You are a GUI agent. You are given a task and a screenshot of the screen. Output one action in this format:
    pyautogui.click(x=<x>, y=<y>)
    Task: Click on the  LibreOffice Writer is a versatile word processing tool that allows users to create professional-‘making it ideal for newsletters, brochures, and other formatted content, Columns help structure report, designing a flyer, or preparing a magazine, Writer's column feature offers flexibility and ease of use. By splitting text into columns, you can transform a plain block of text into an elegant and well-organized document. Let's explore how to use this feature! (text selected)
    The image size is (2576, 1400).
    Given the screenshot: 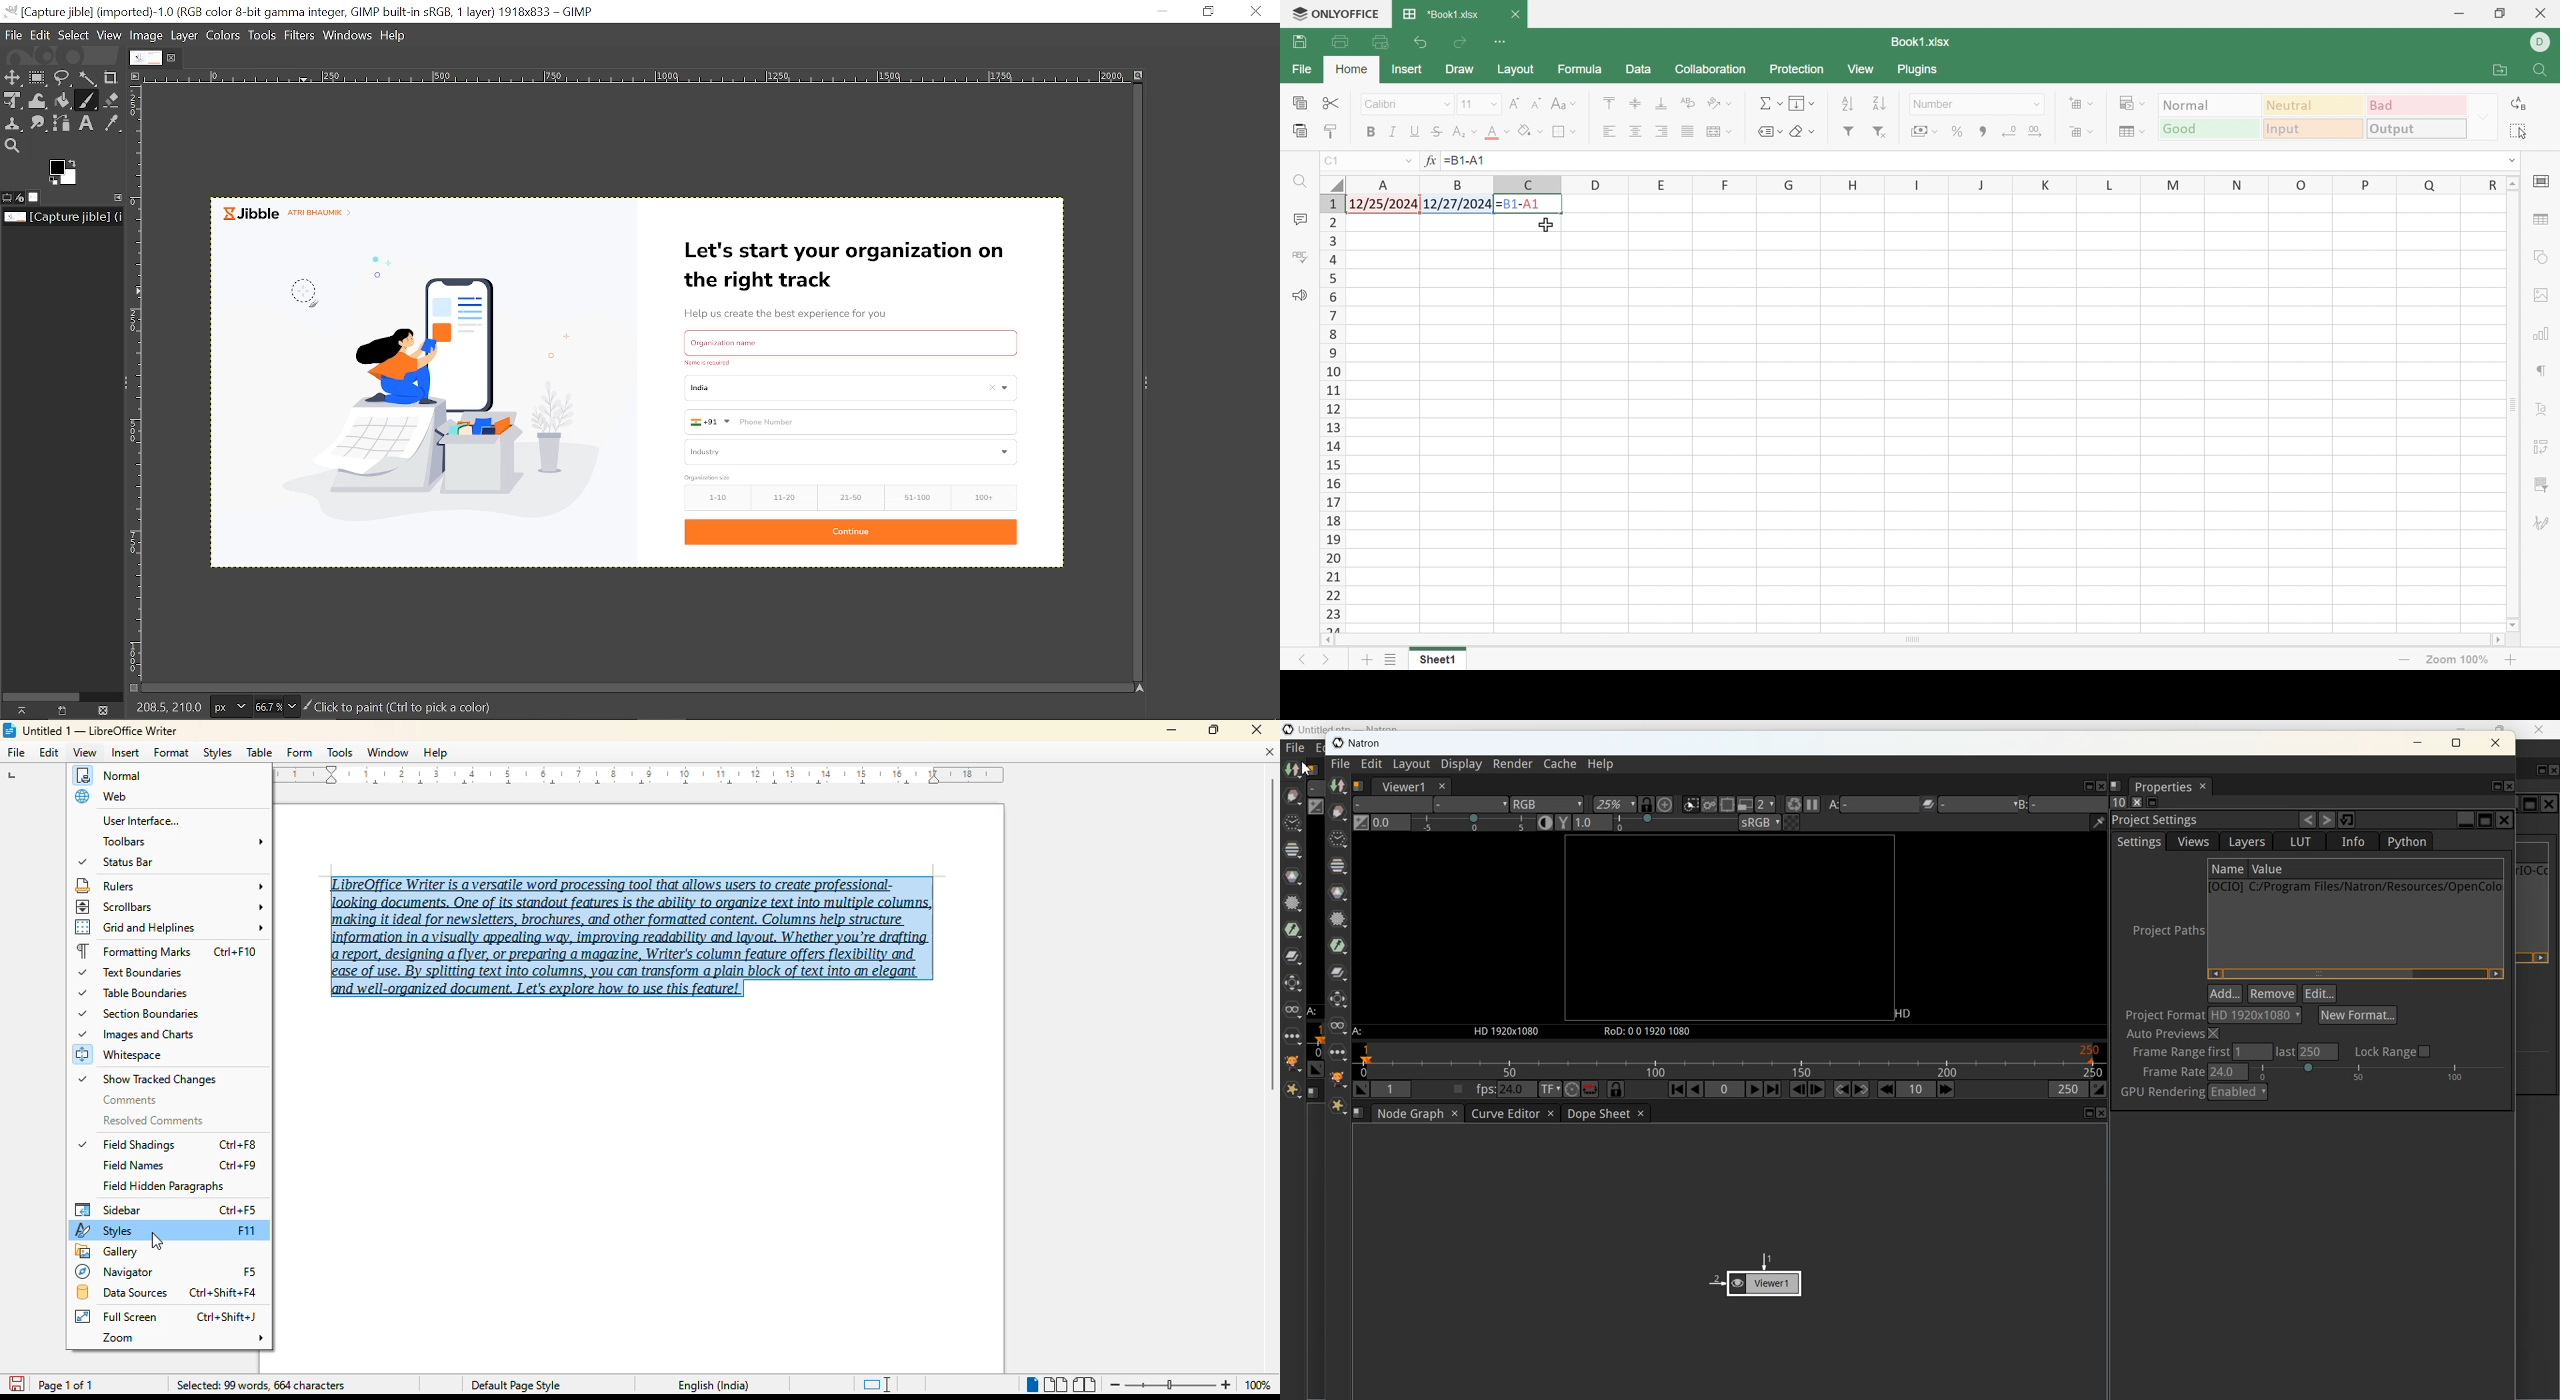 What is the action you would take?
    pyautogui.click(x=633, y=941)
    